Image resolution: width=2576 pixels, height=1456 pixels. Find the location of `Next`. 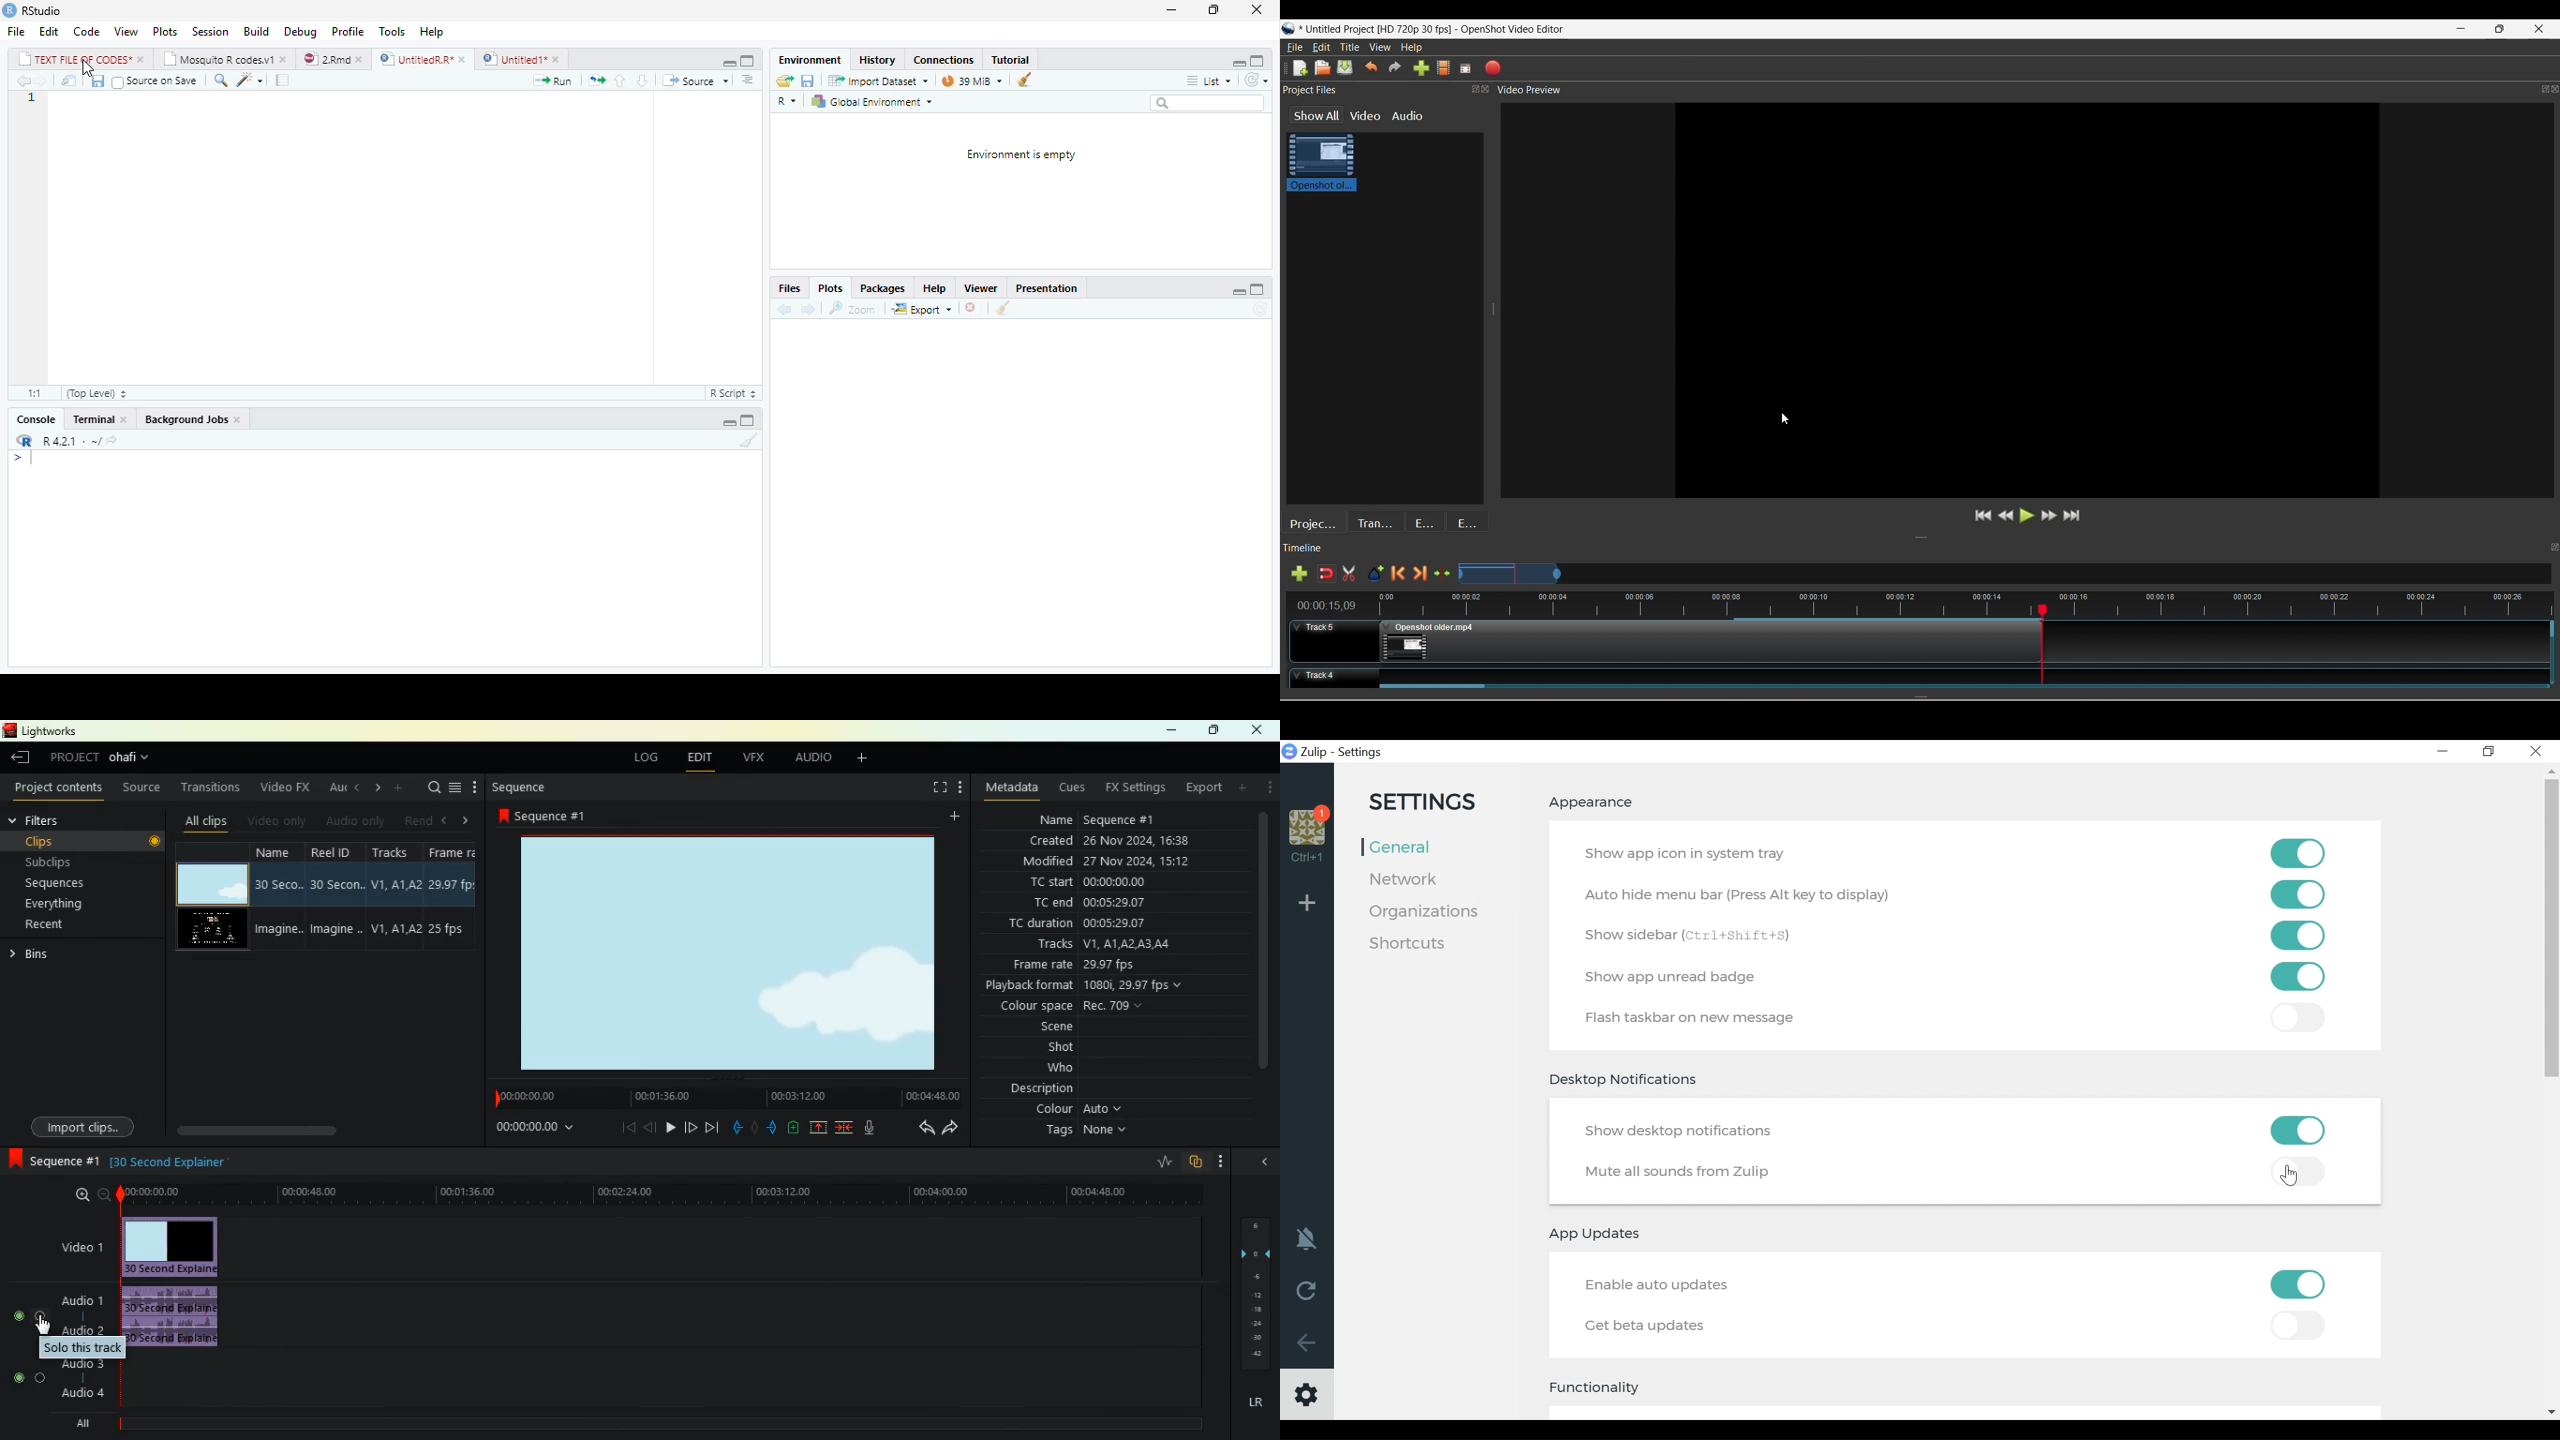

Next is located at coordinates (808, 310).